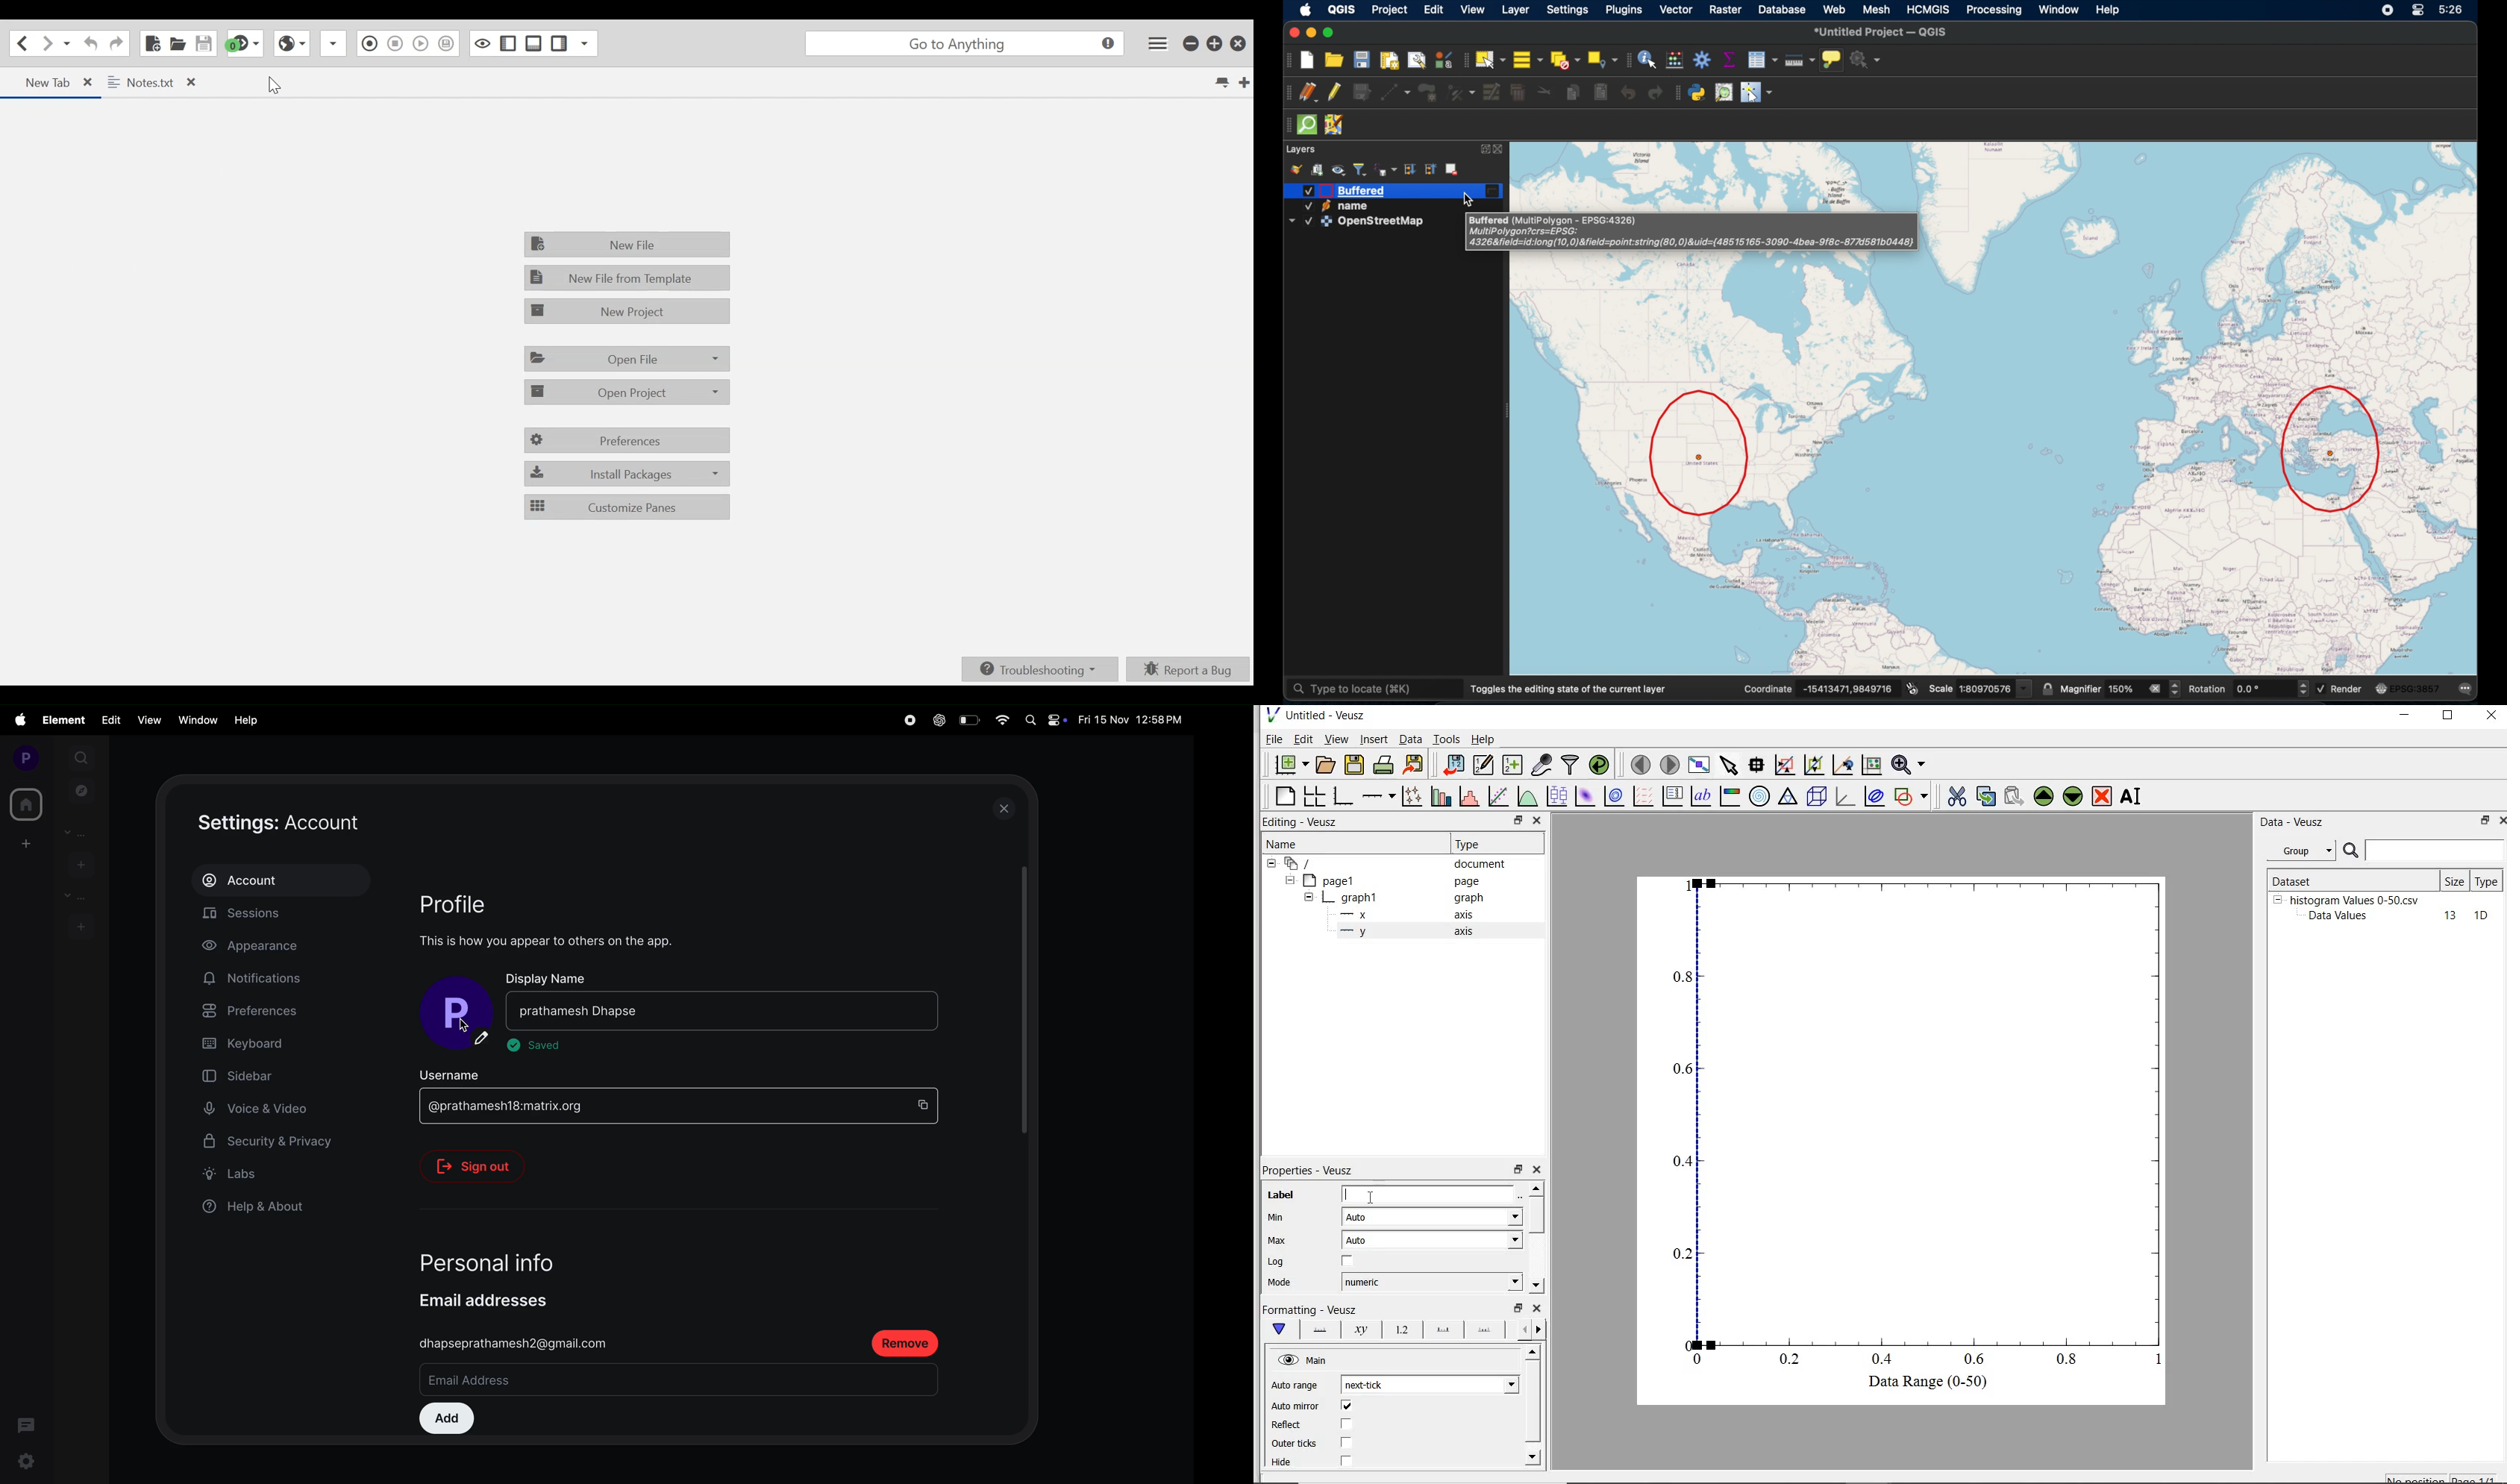 The height and width of the screenshot is (1484, 2520). I want to click on expand, so click(1485, 148).